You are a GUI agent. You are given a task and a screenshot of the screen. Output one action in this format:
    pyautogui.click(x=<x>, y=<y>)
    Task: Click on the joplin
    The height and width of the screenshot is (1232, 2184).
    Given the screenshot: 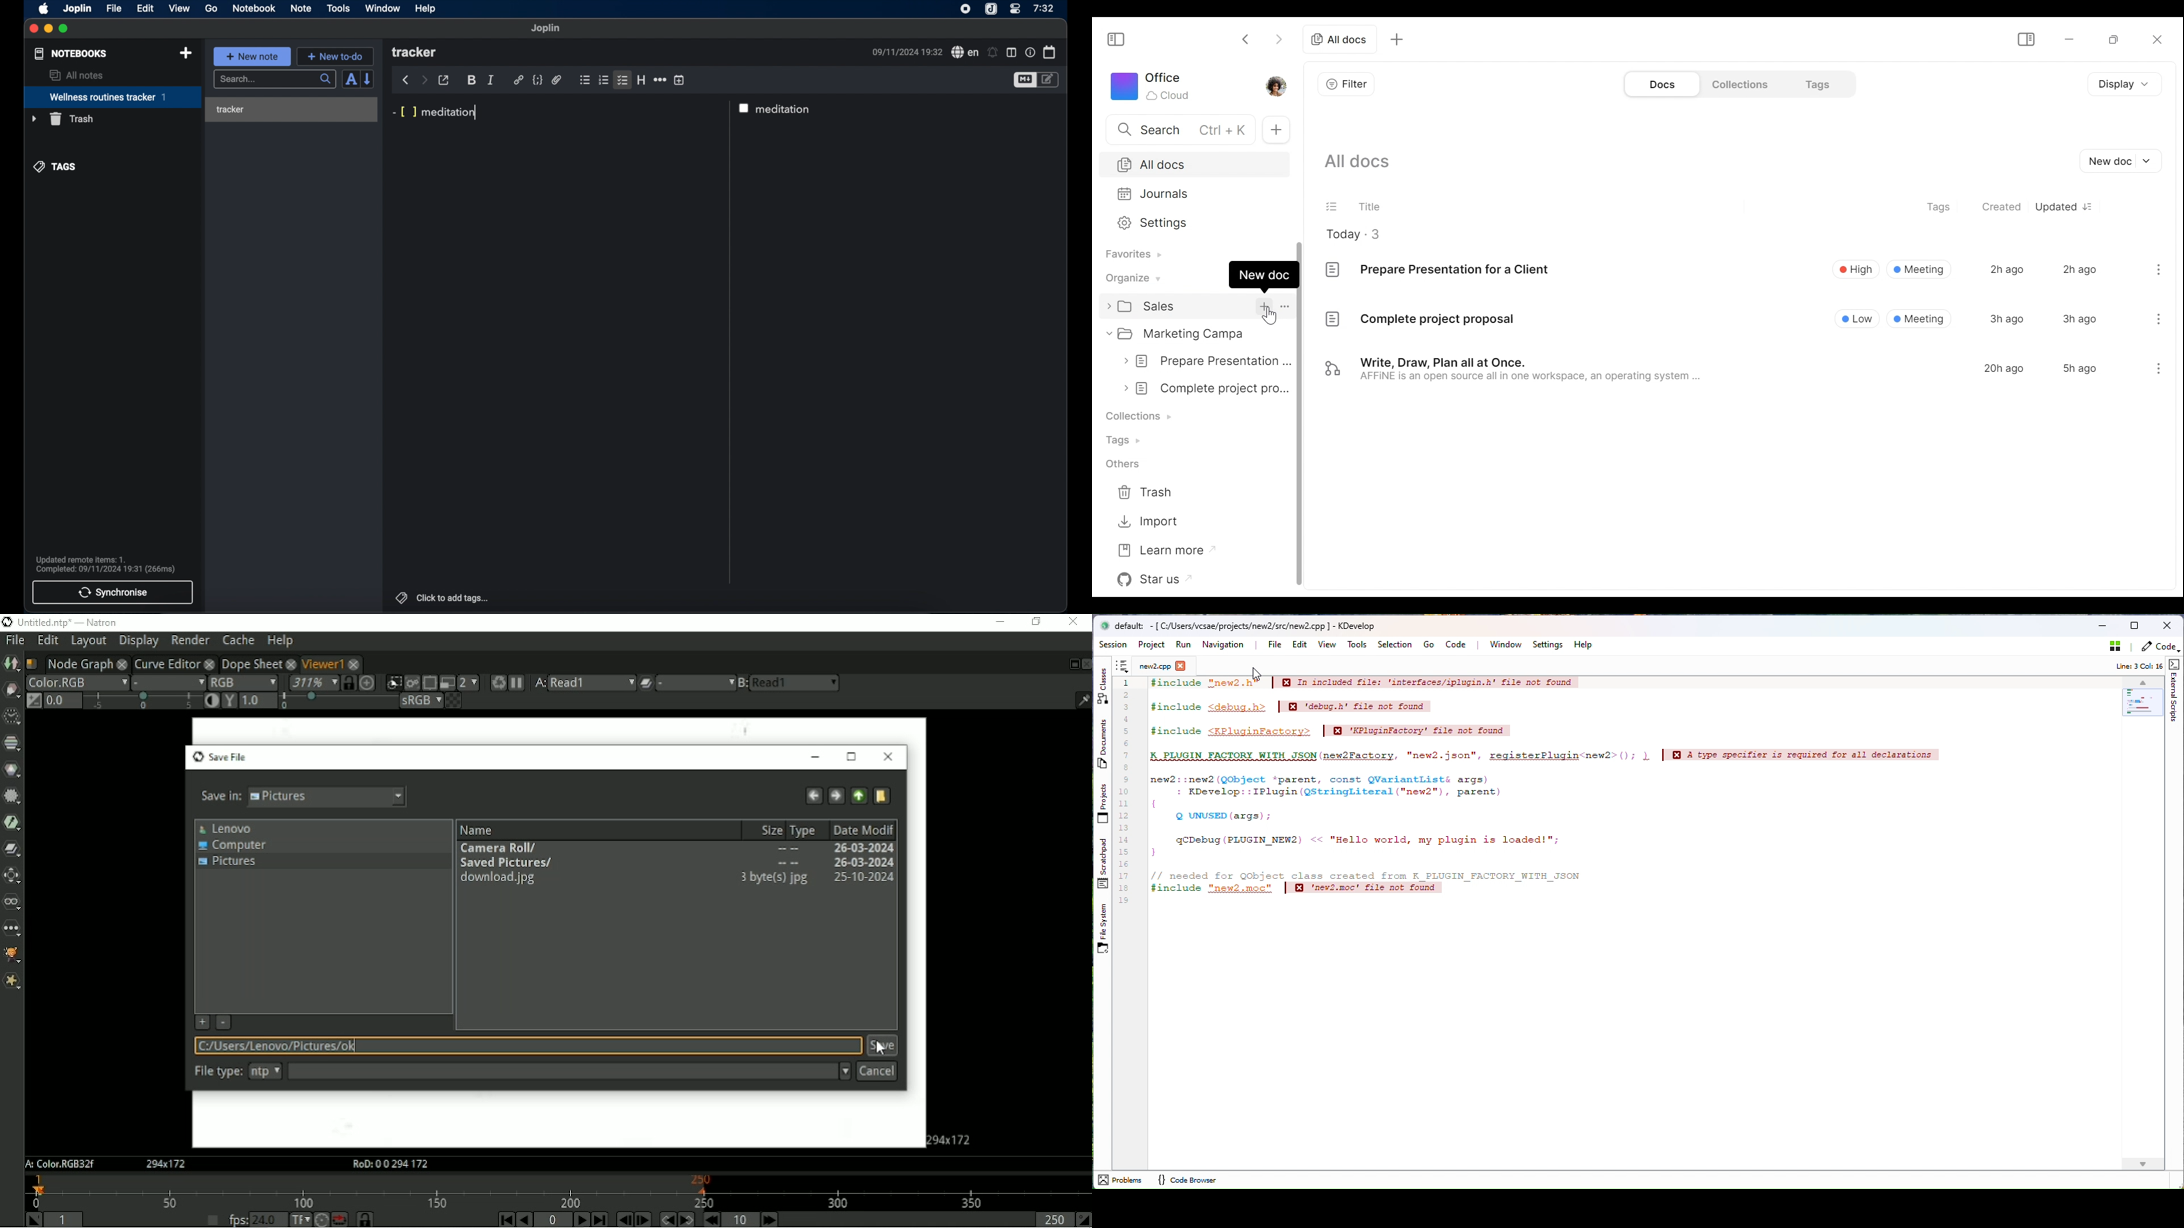 What is the action you would take?
    pyautogui.click(x=78, y=9)
    